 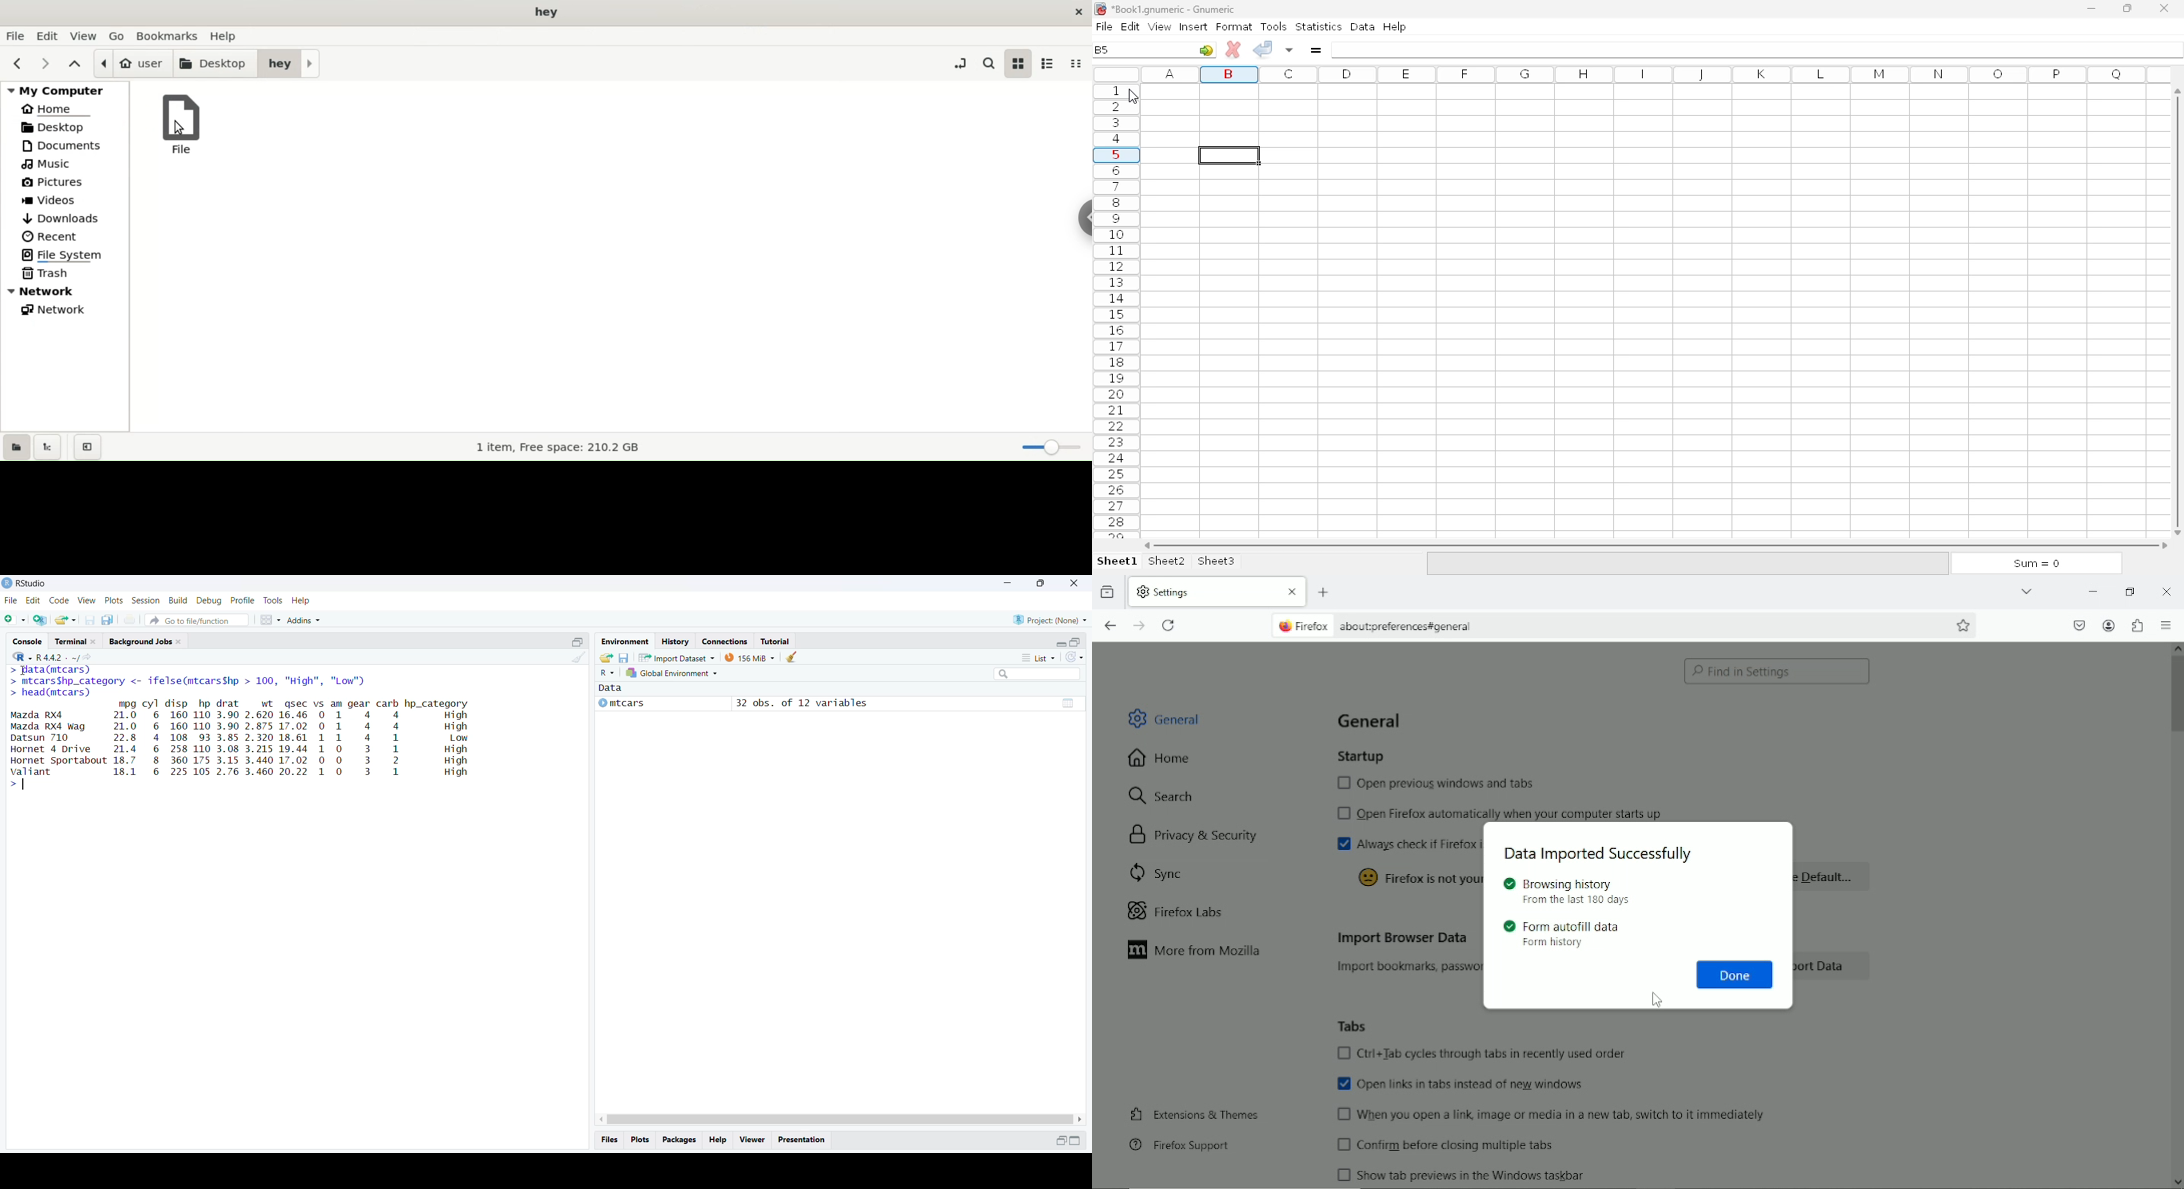 I want to click on active cell, so click(x=1229, y=155).